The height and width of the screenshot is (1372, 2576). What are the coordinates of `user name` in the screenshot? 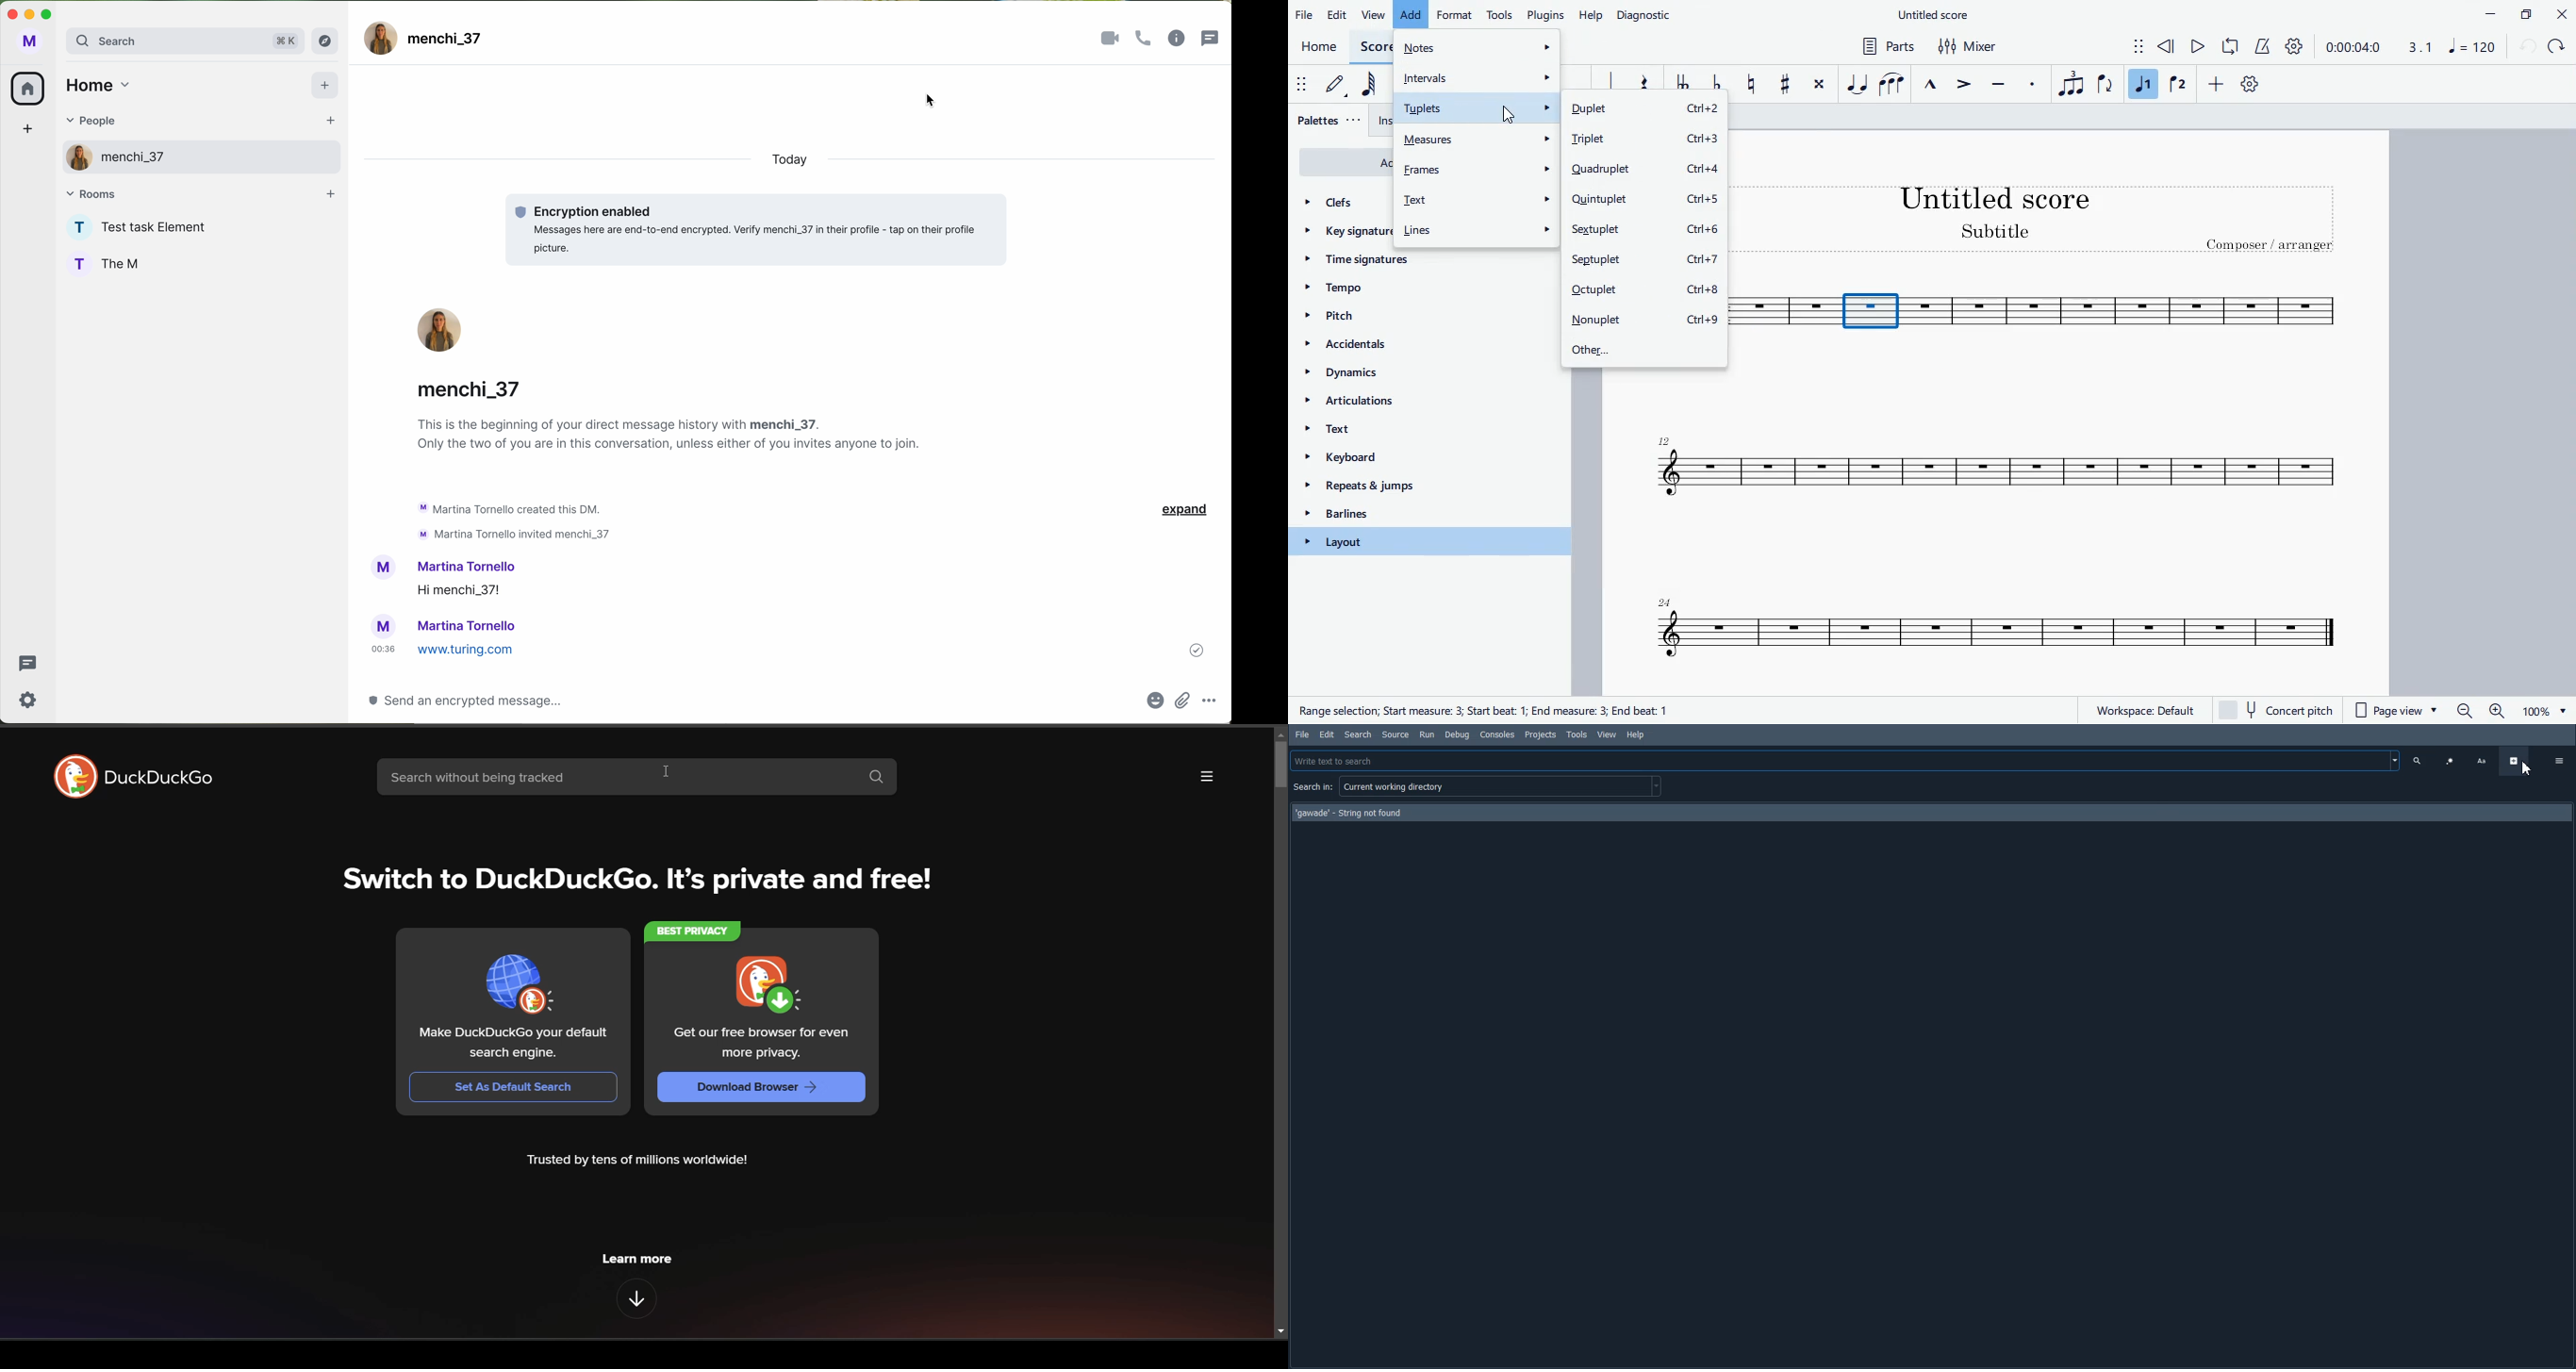 It's located at (448, 41).